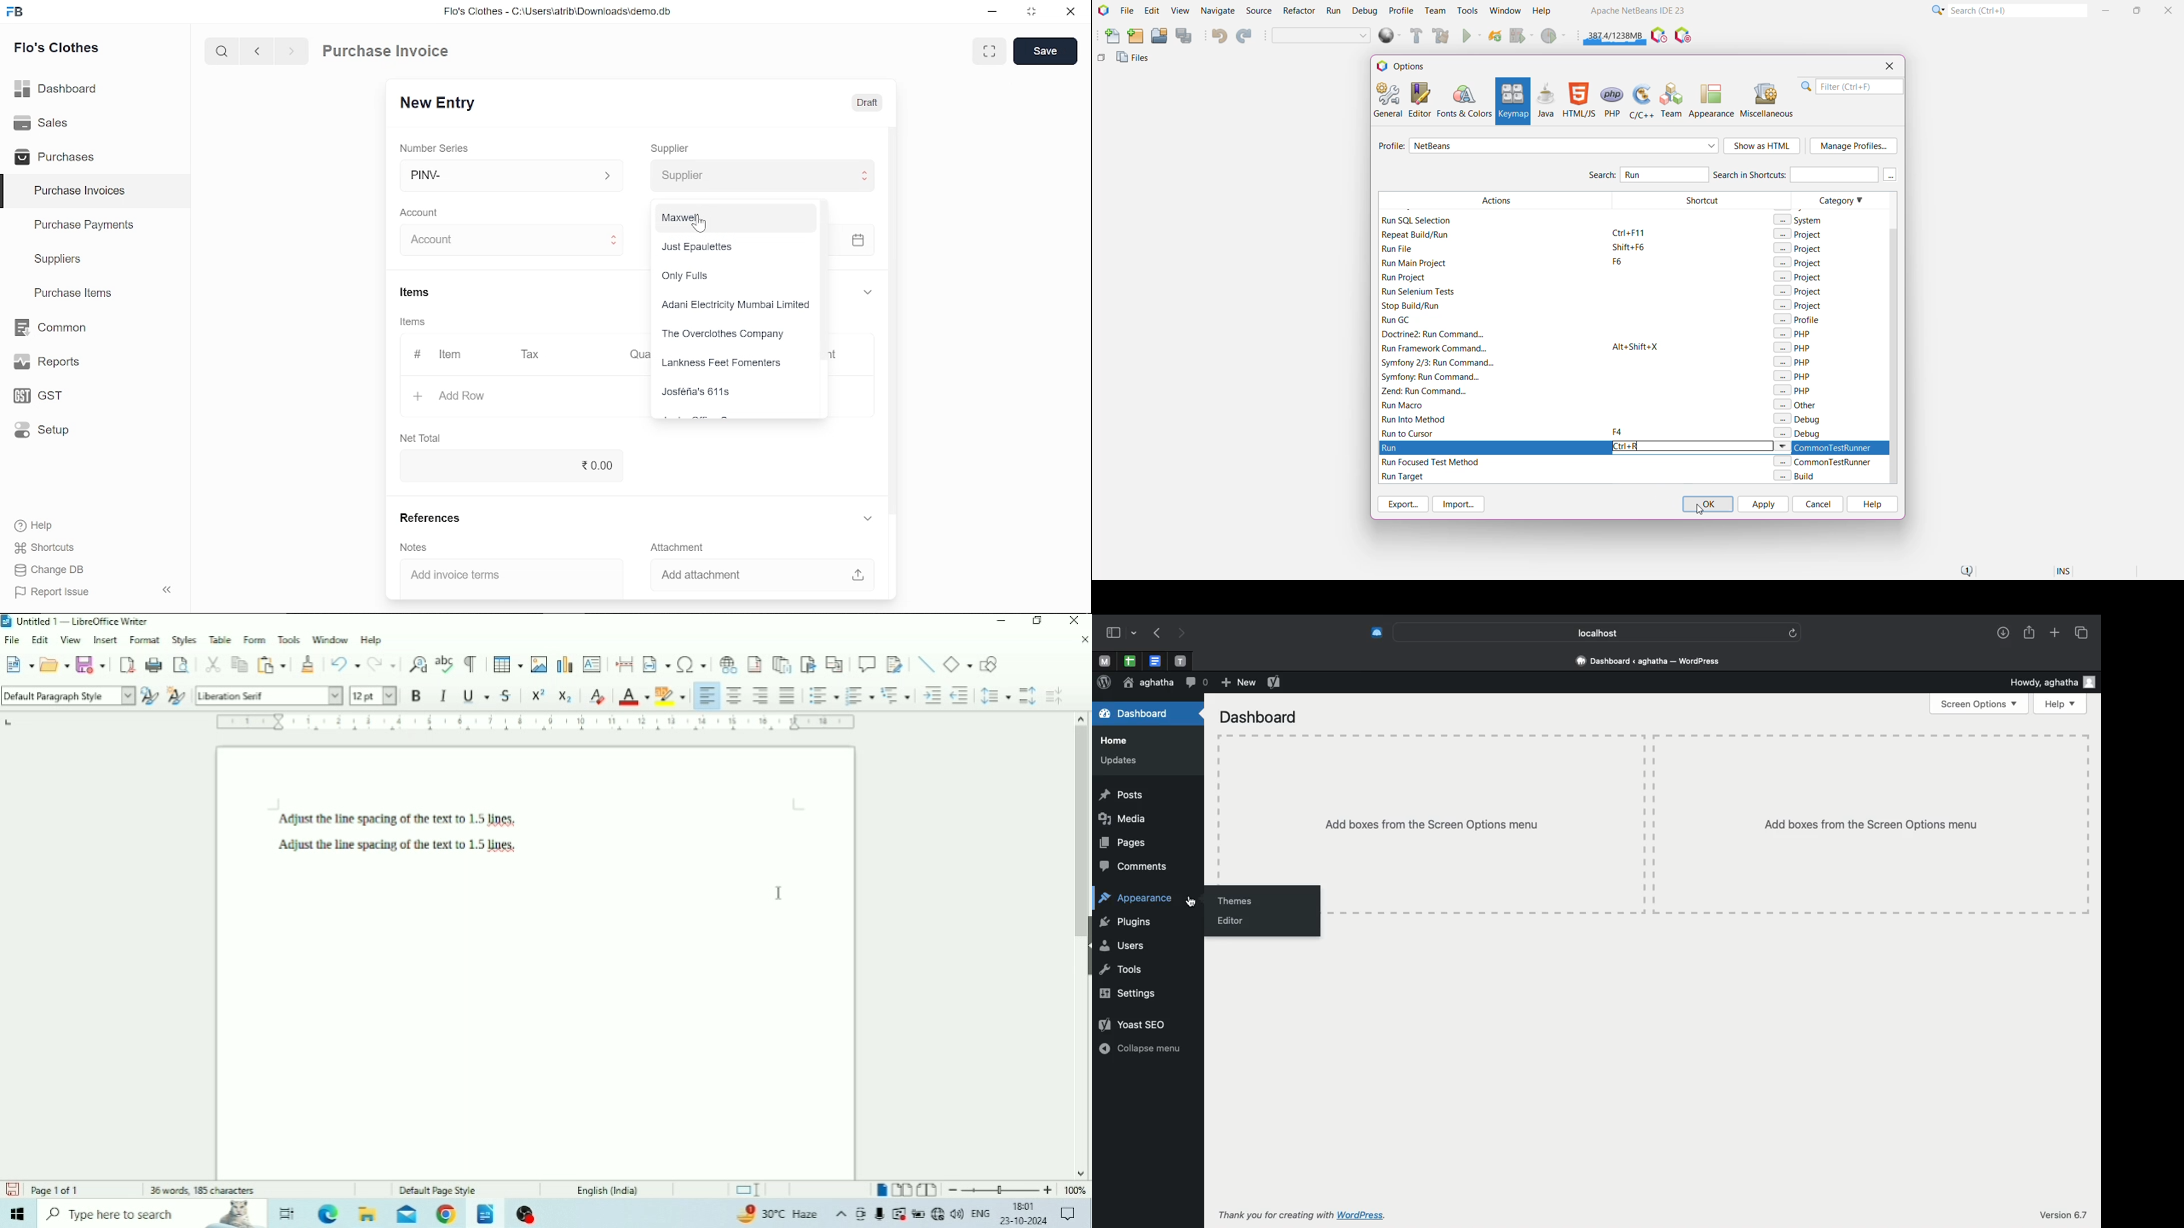 The height and width of the screenshot is (1232, 2184). Describe the element at coordinates (1236, 683) in the screenshot. I see `New` at that location.